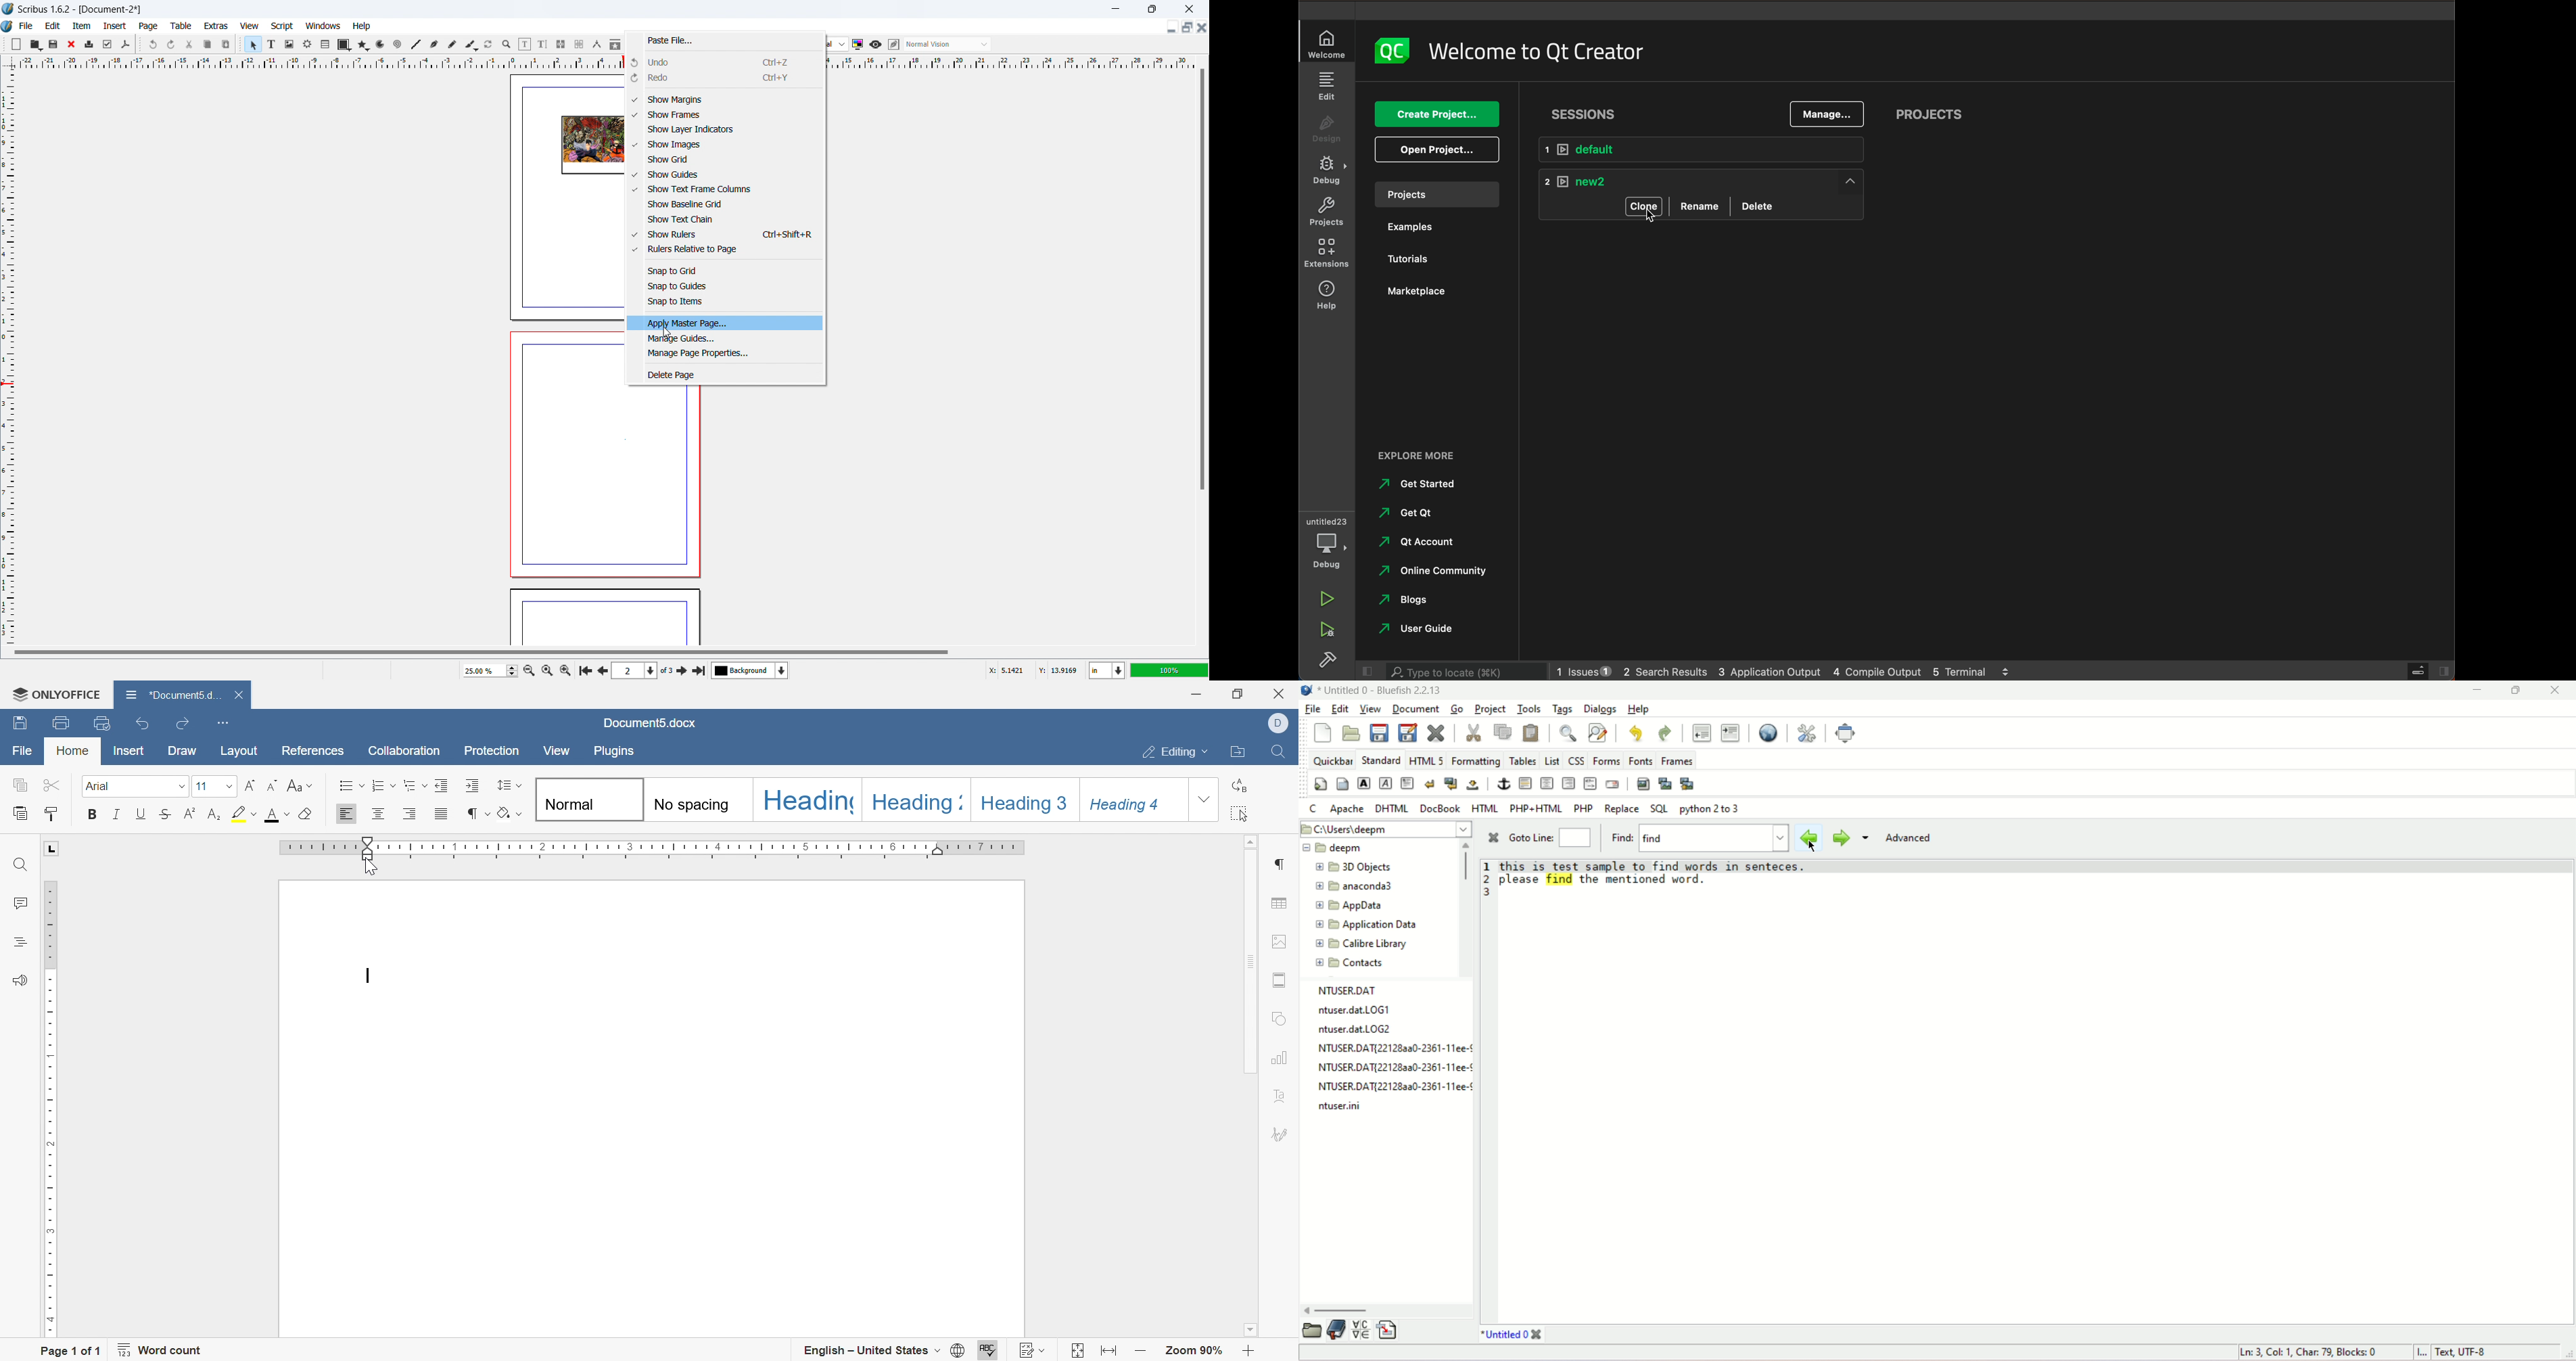 This screenshot has width=2576, height=1372. I want to click on unindent, so click(1701, 732).